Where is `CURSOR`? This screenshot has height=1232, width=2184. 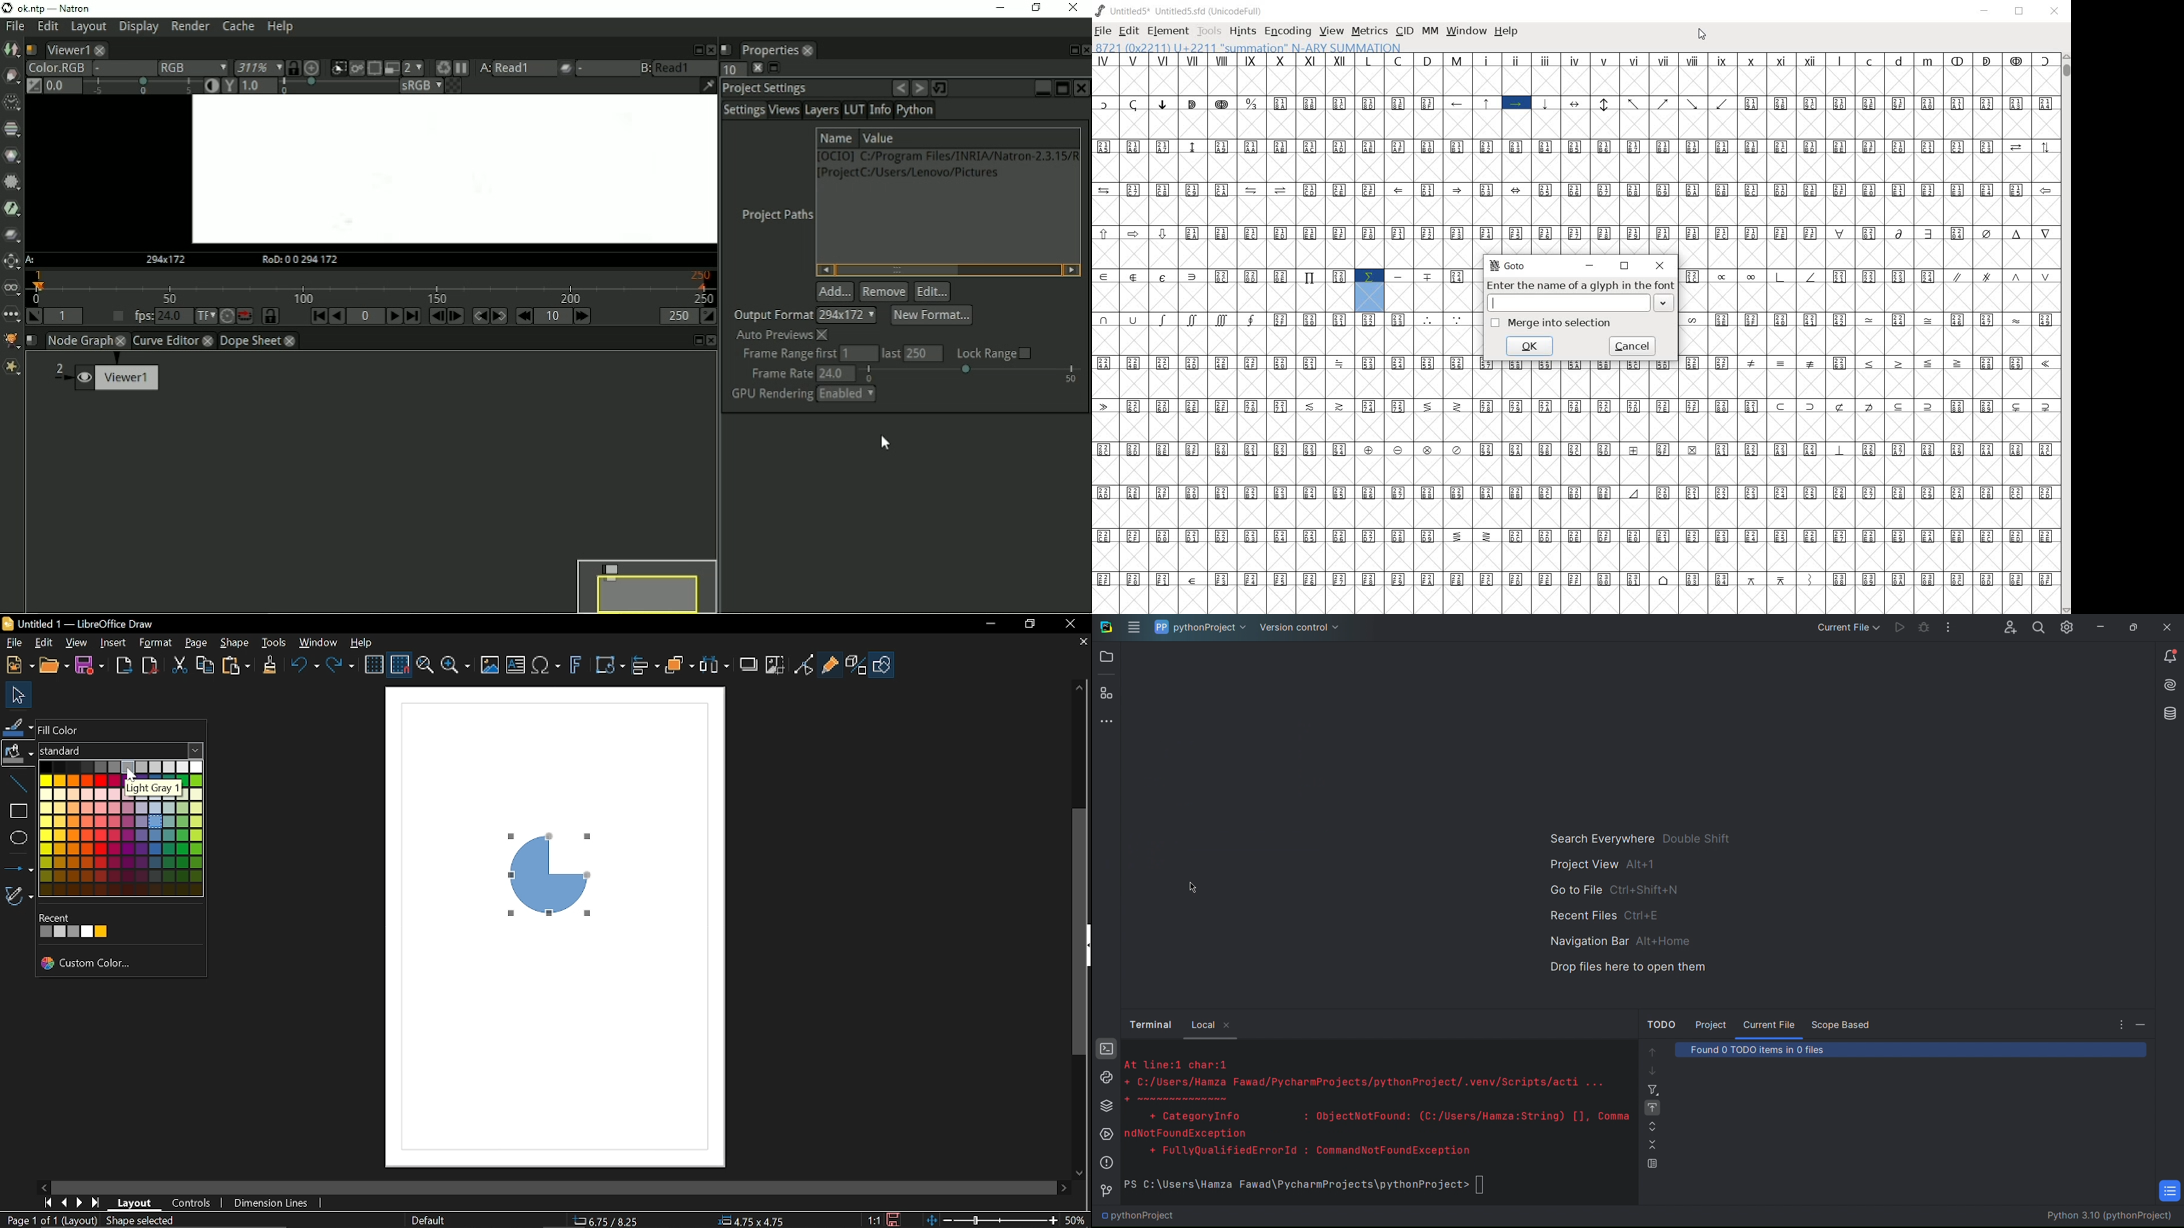 CURSOR is located at coordinates (1702, 34).